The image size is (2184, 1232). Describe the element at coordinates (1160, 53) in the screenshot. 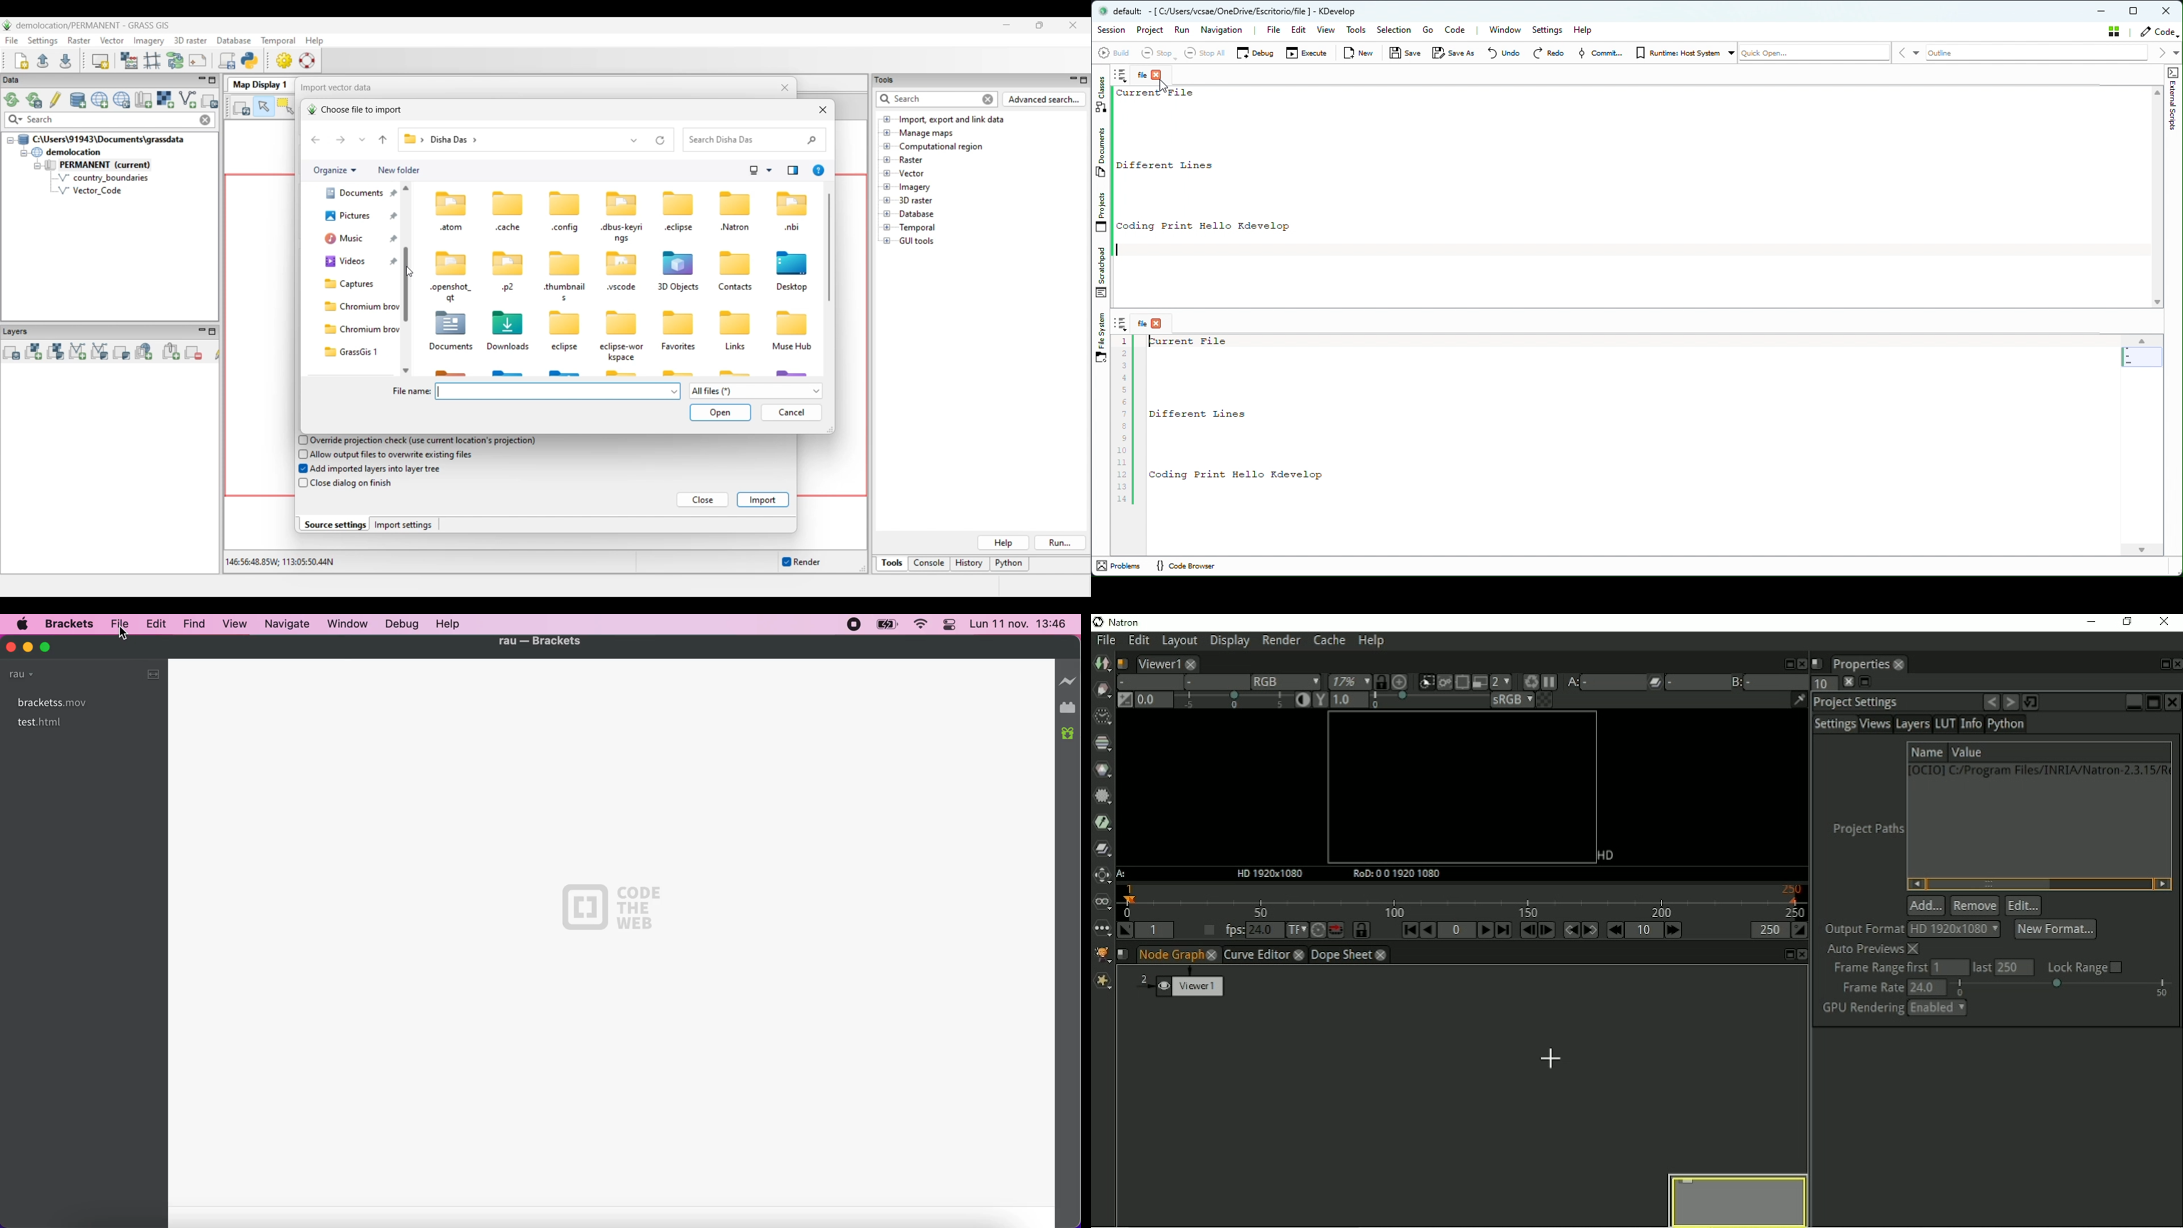

I see `Stop` at that location.